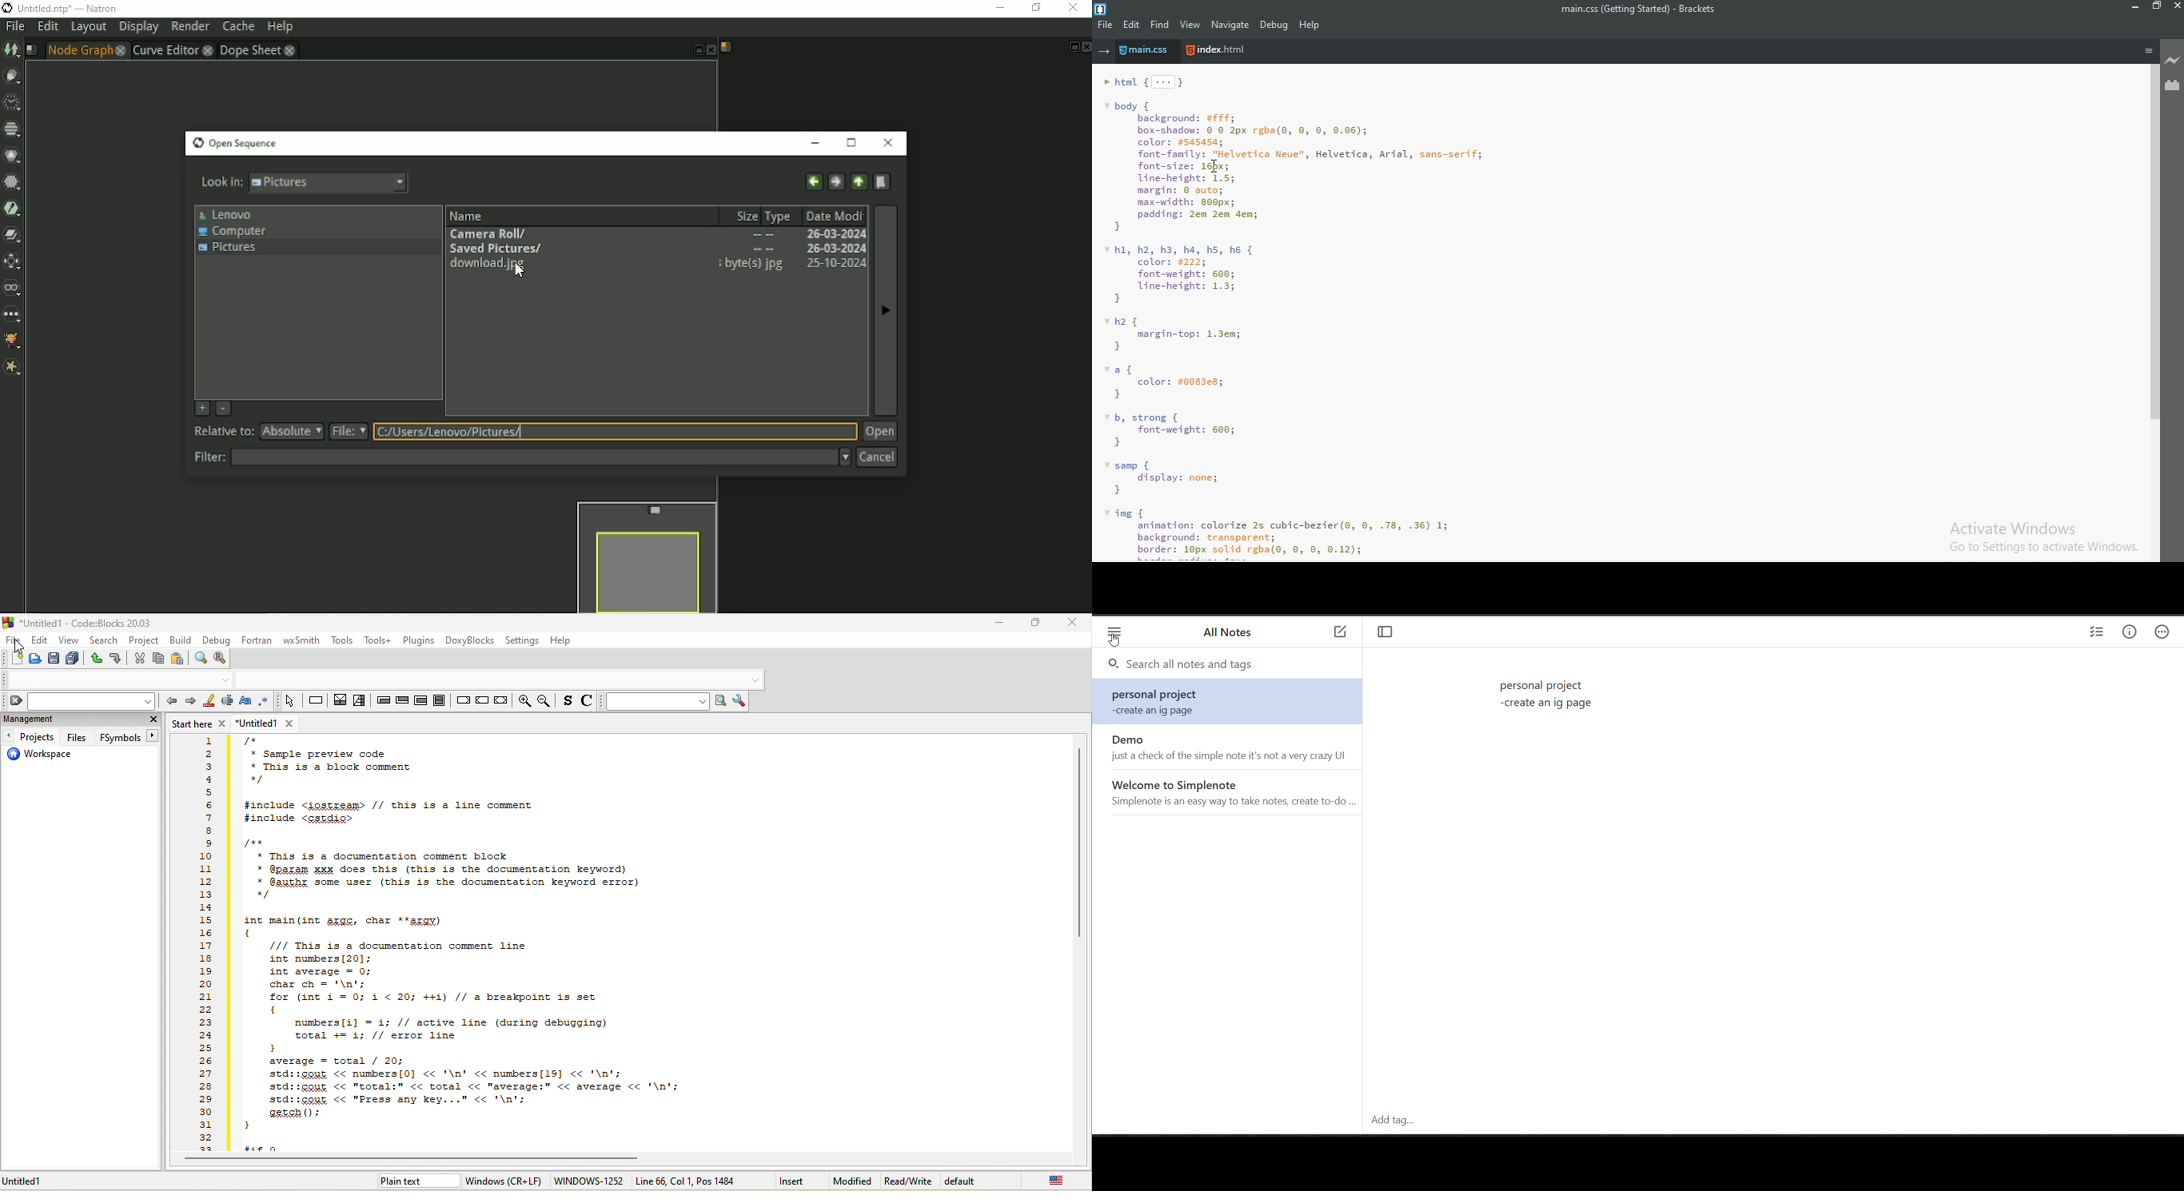  What do you see at coordinates (34, 660) in the screenshot?
I see `open` at bounding box center [34, 660].